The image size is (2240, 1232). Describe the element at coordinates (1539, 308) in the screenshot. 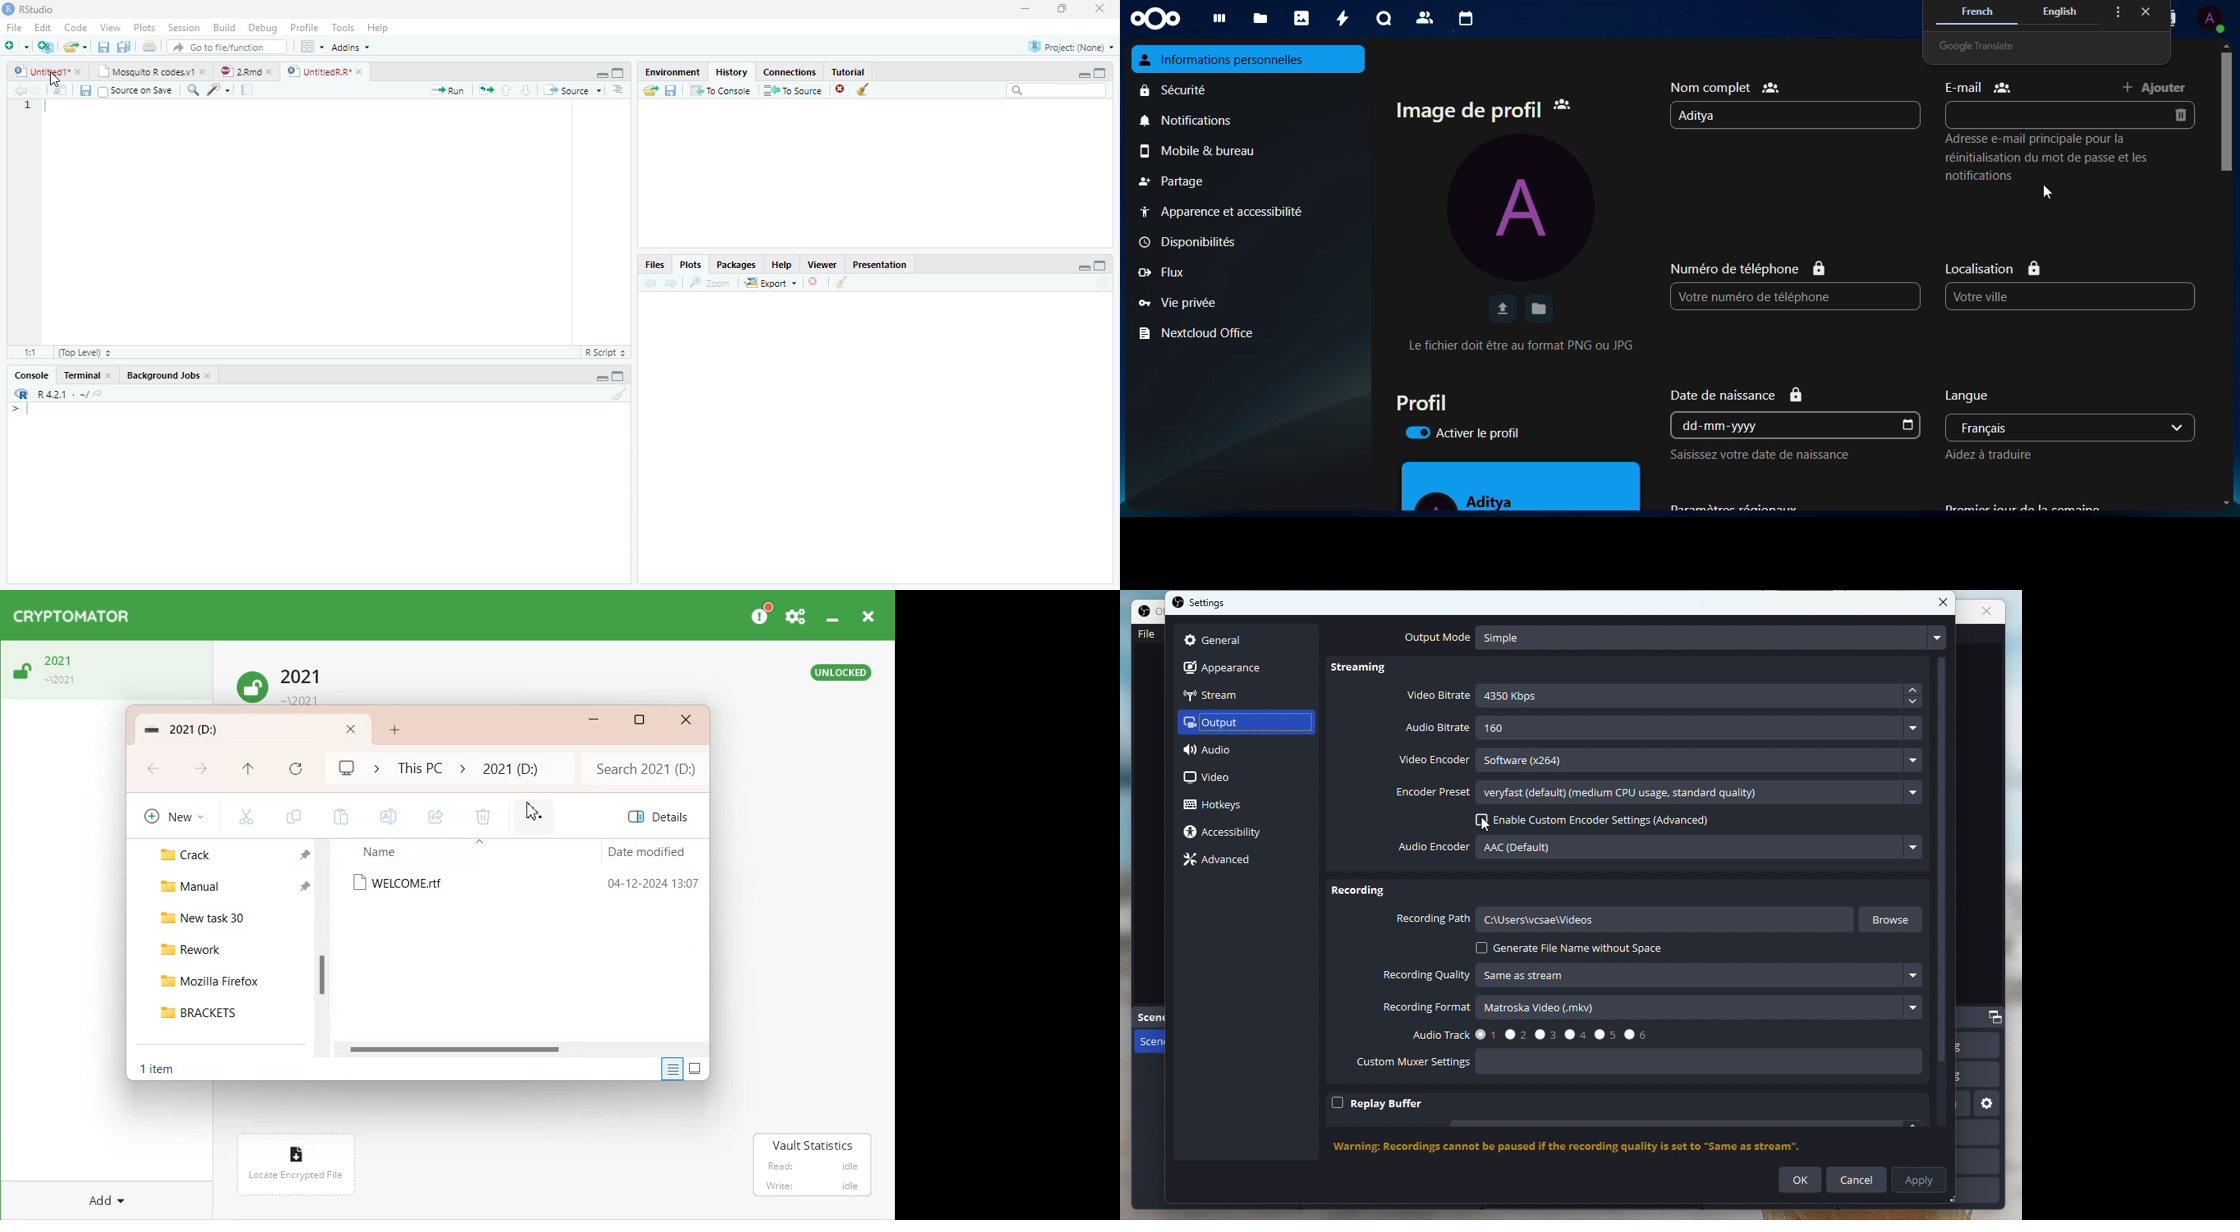

I see `save` at that location.